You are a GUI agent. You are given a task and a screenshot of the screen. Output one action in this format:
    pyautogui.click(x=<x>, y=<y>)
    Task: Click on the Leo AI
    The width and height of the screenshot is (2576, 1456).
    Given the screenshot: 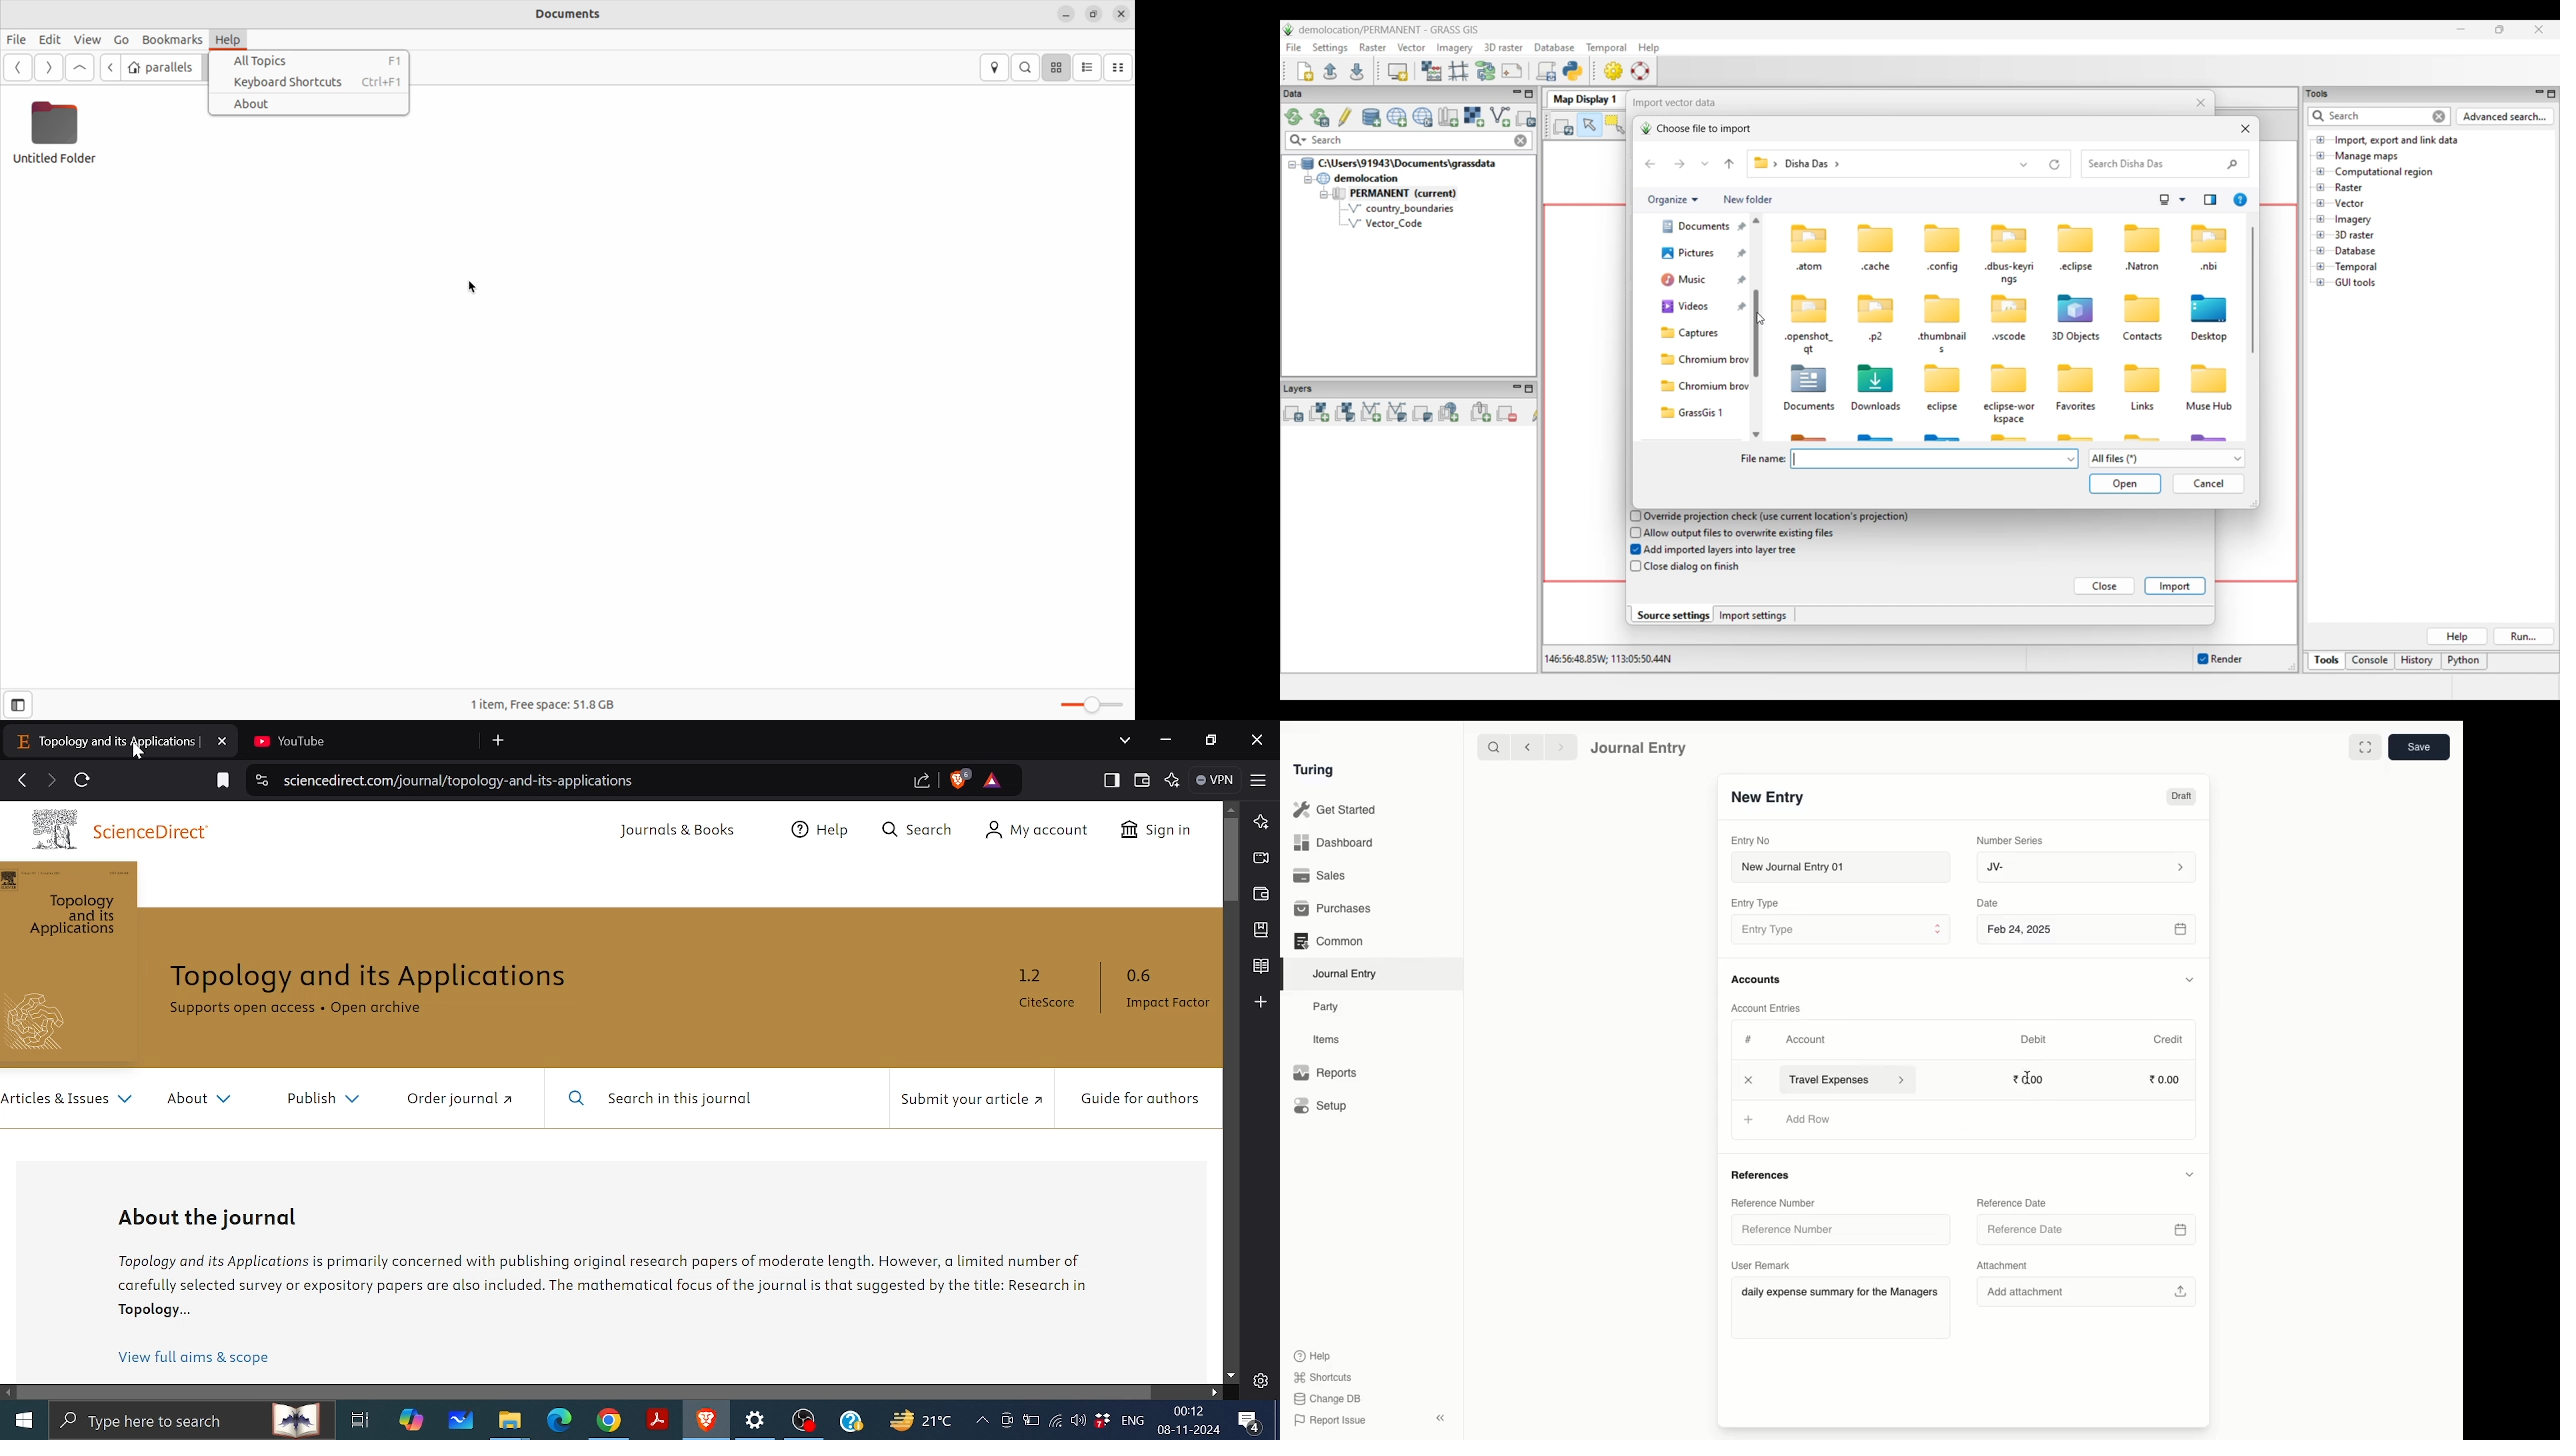 What is the action you would take?
    pyautogui.click(x=1174, y=780)
    